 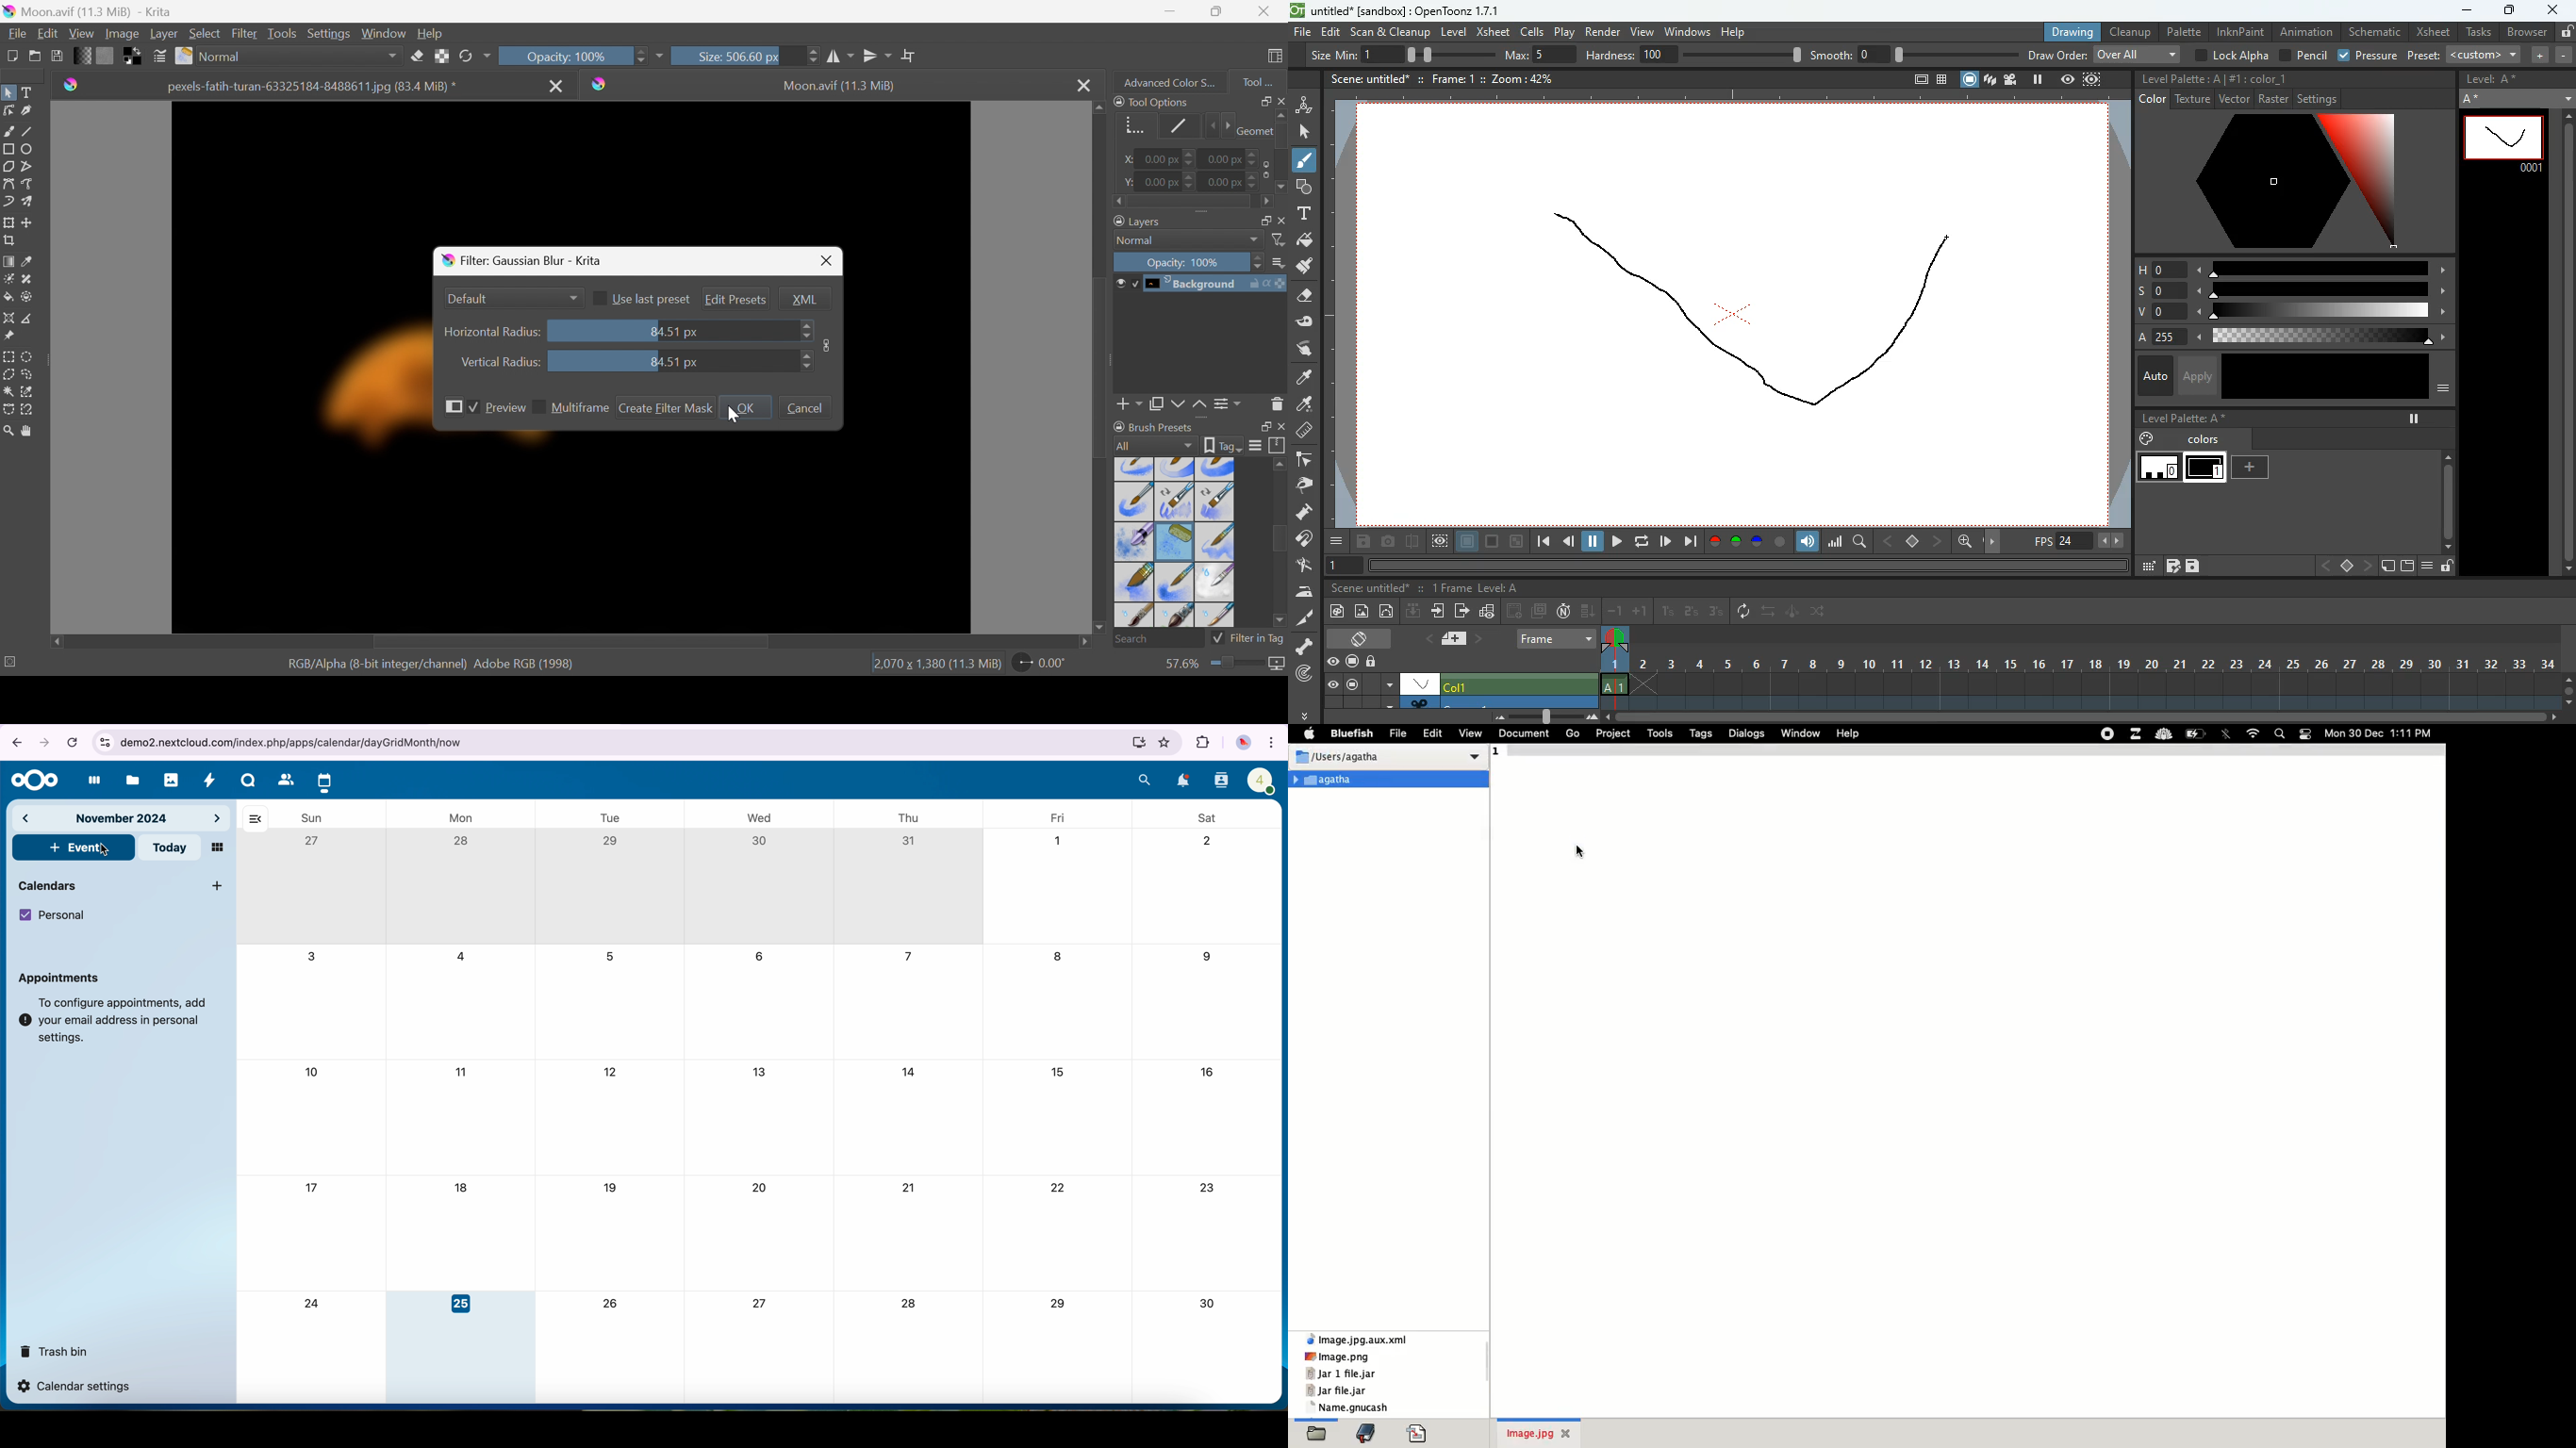 What do you see at coordinates (1280, 427) in the screenshot?
I see `Close` at bounding box center [1280, 427].